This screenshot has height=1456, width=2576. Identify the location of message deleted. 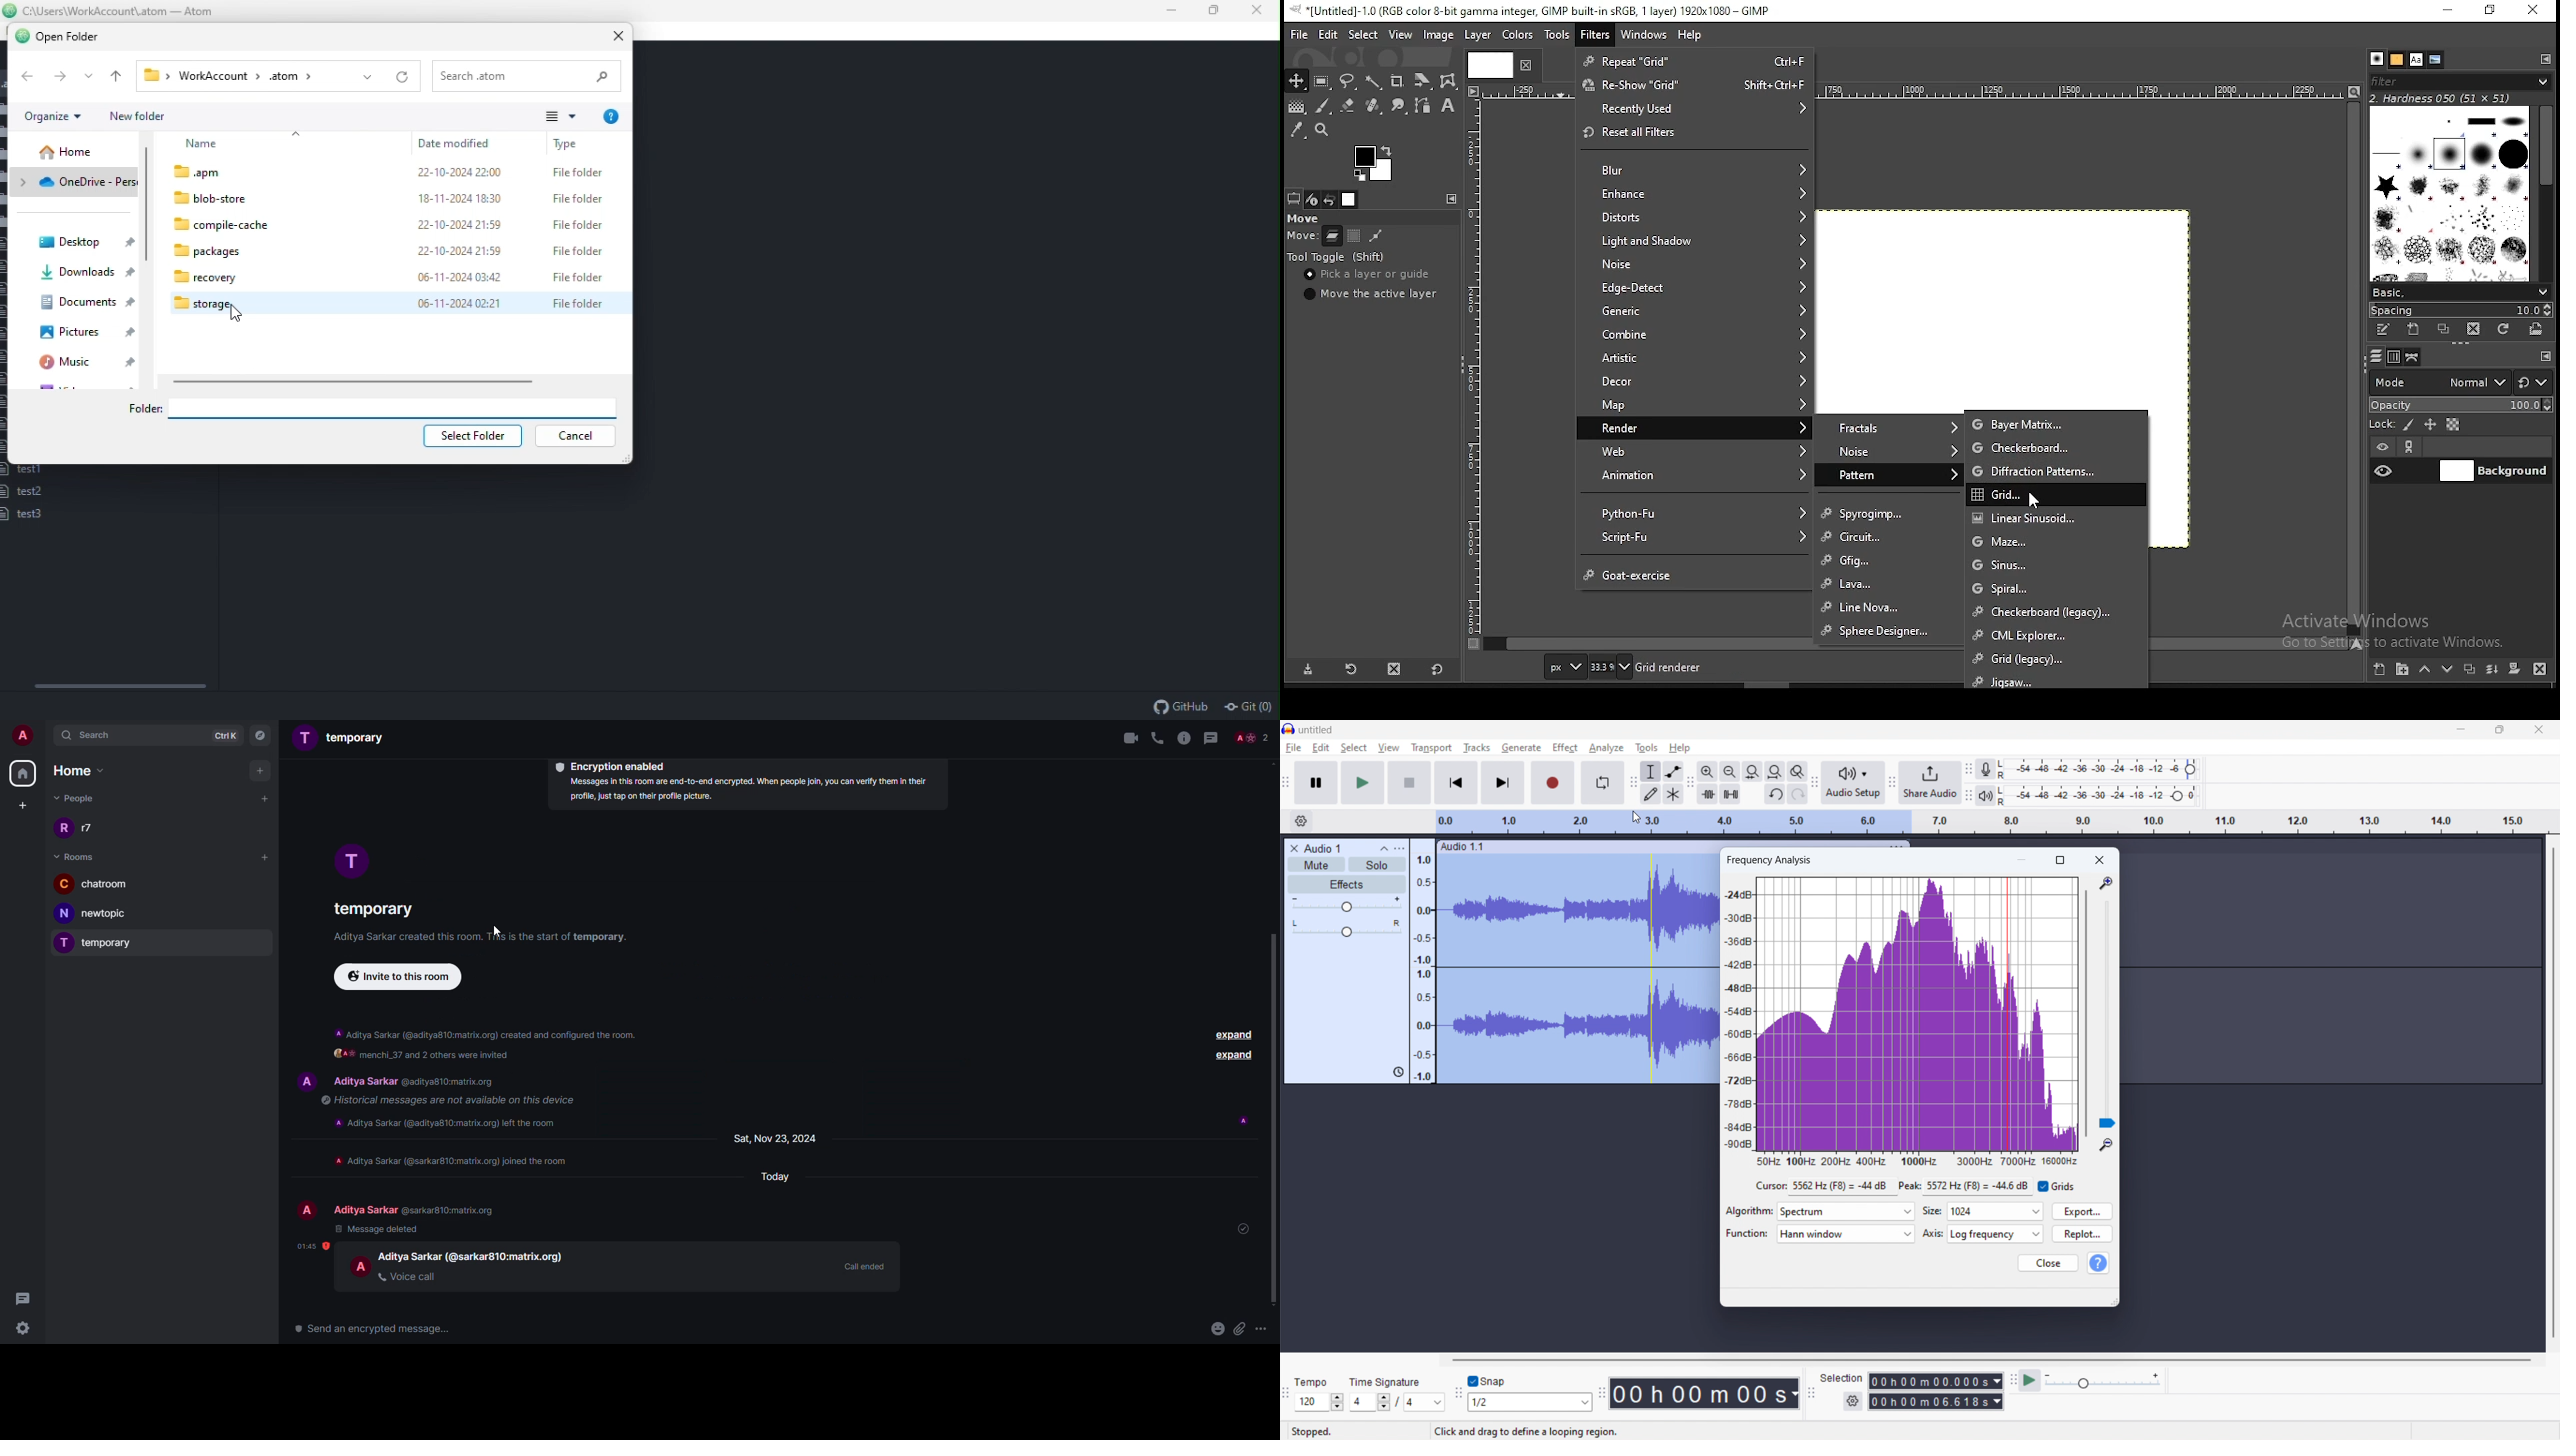
(373, 1229).